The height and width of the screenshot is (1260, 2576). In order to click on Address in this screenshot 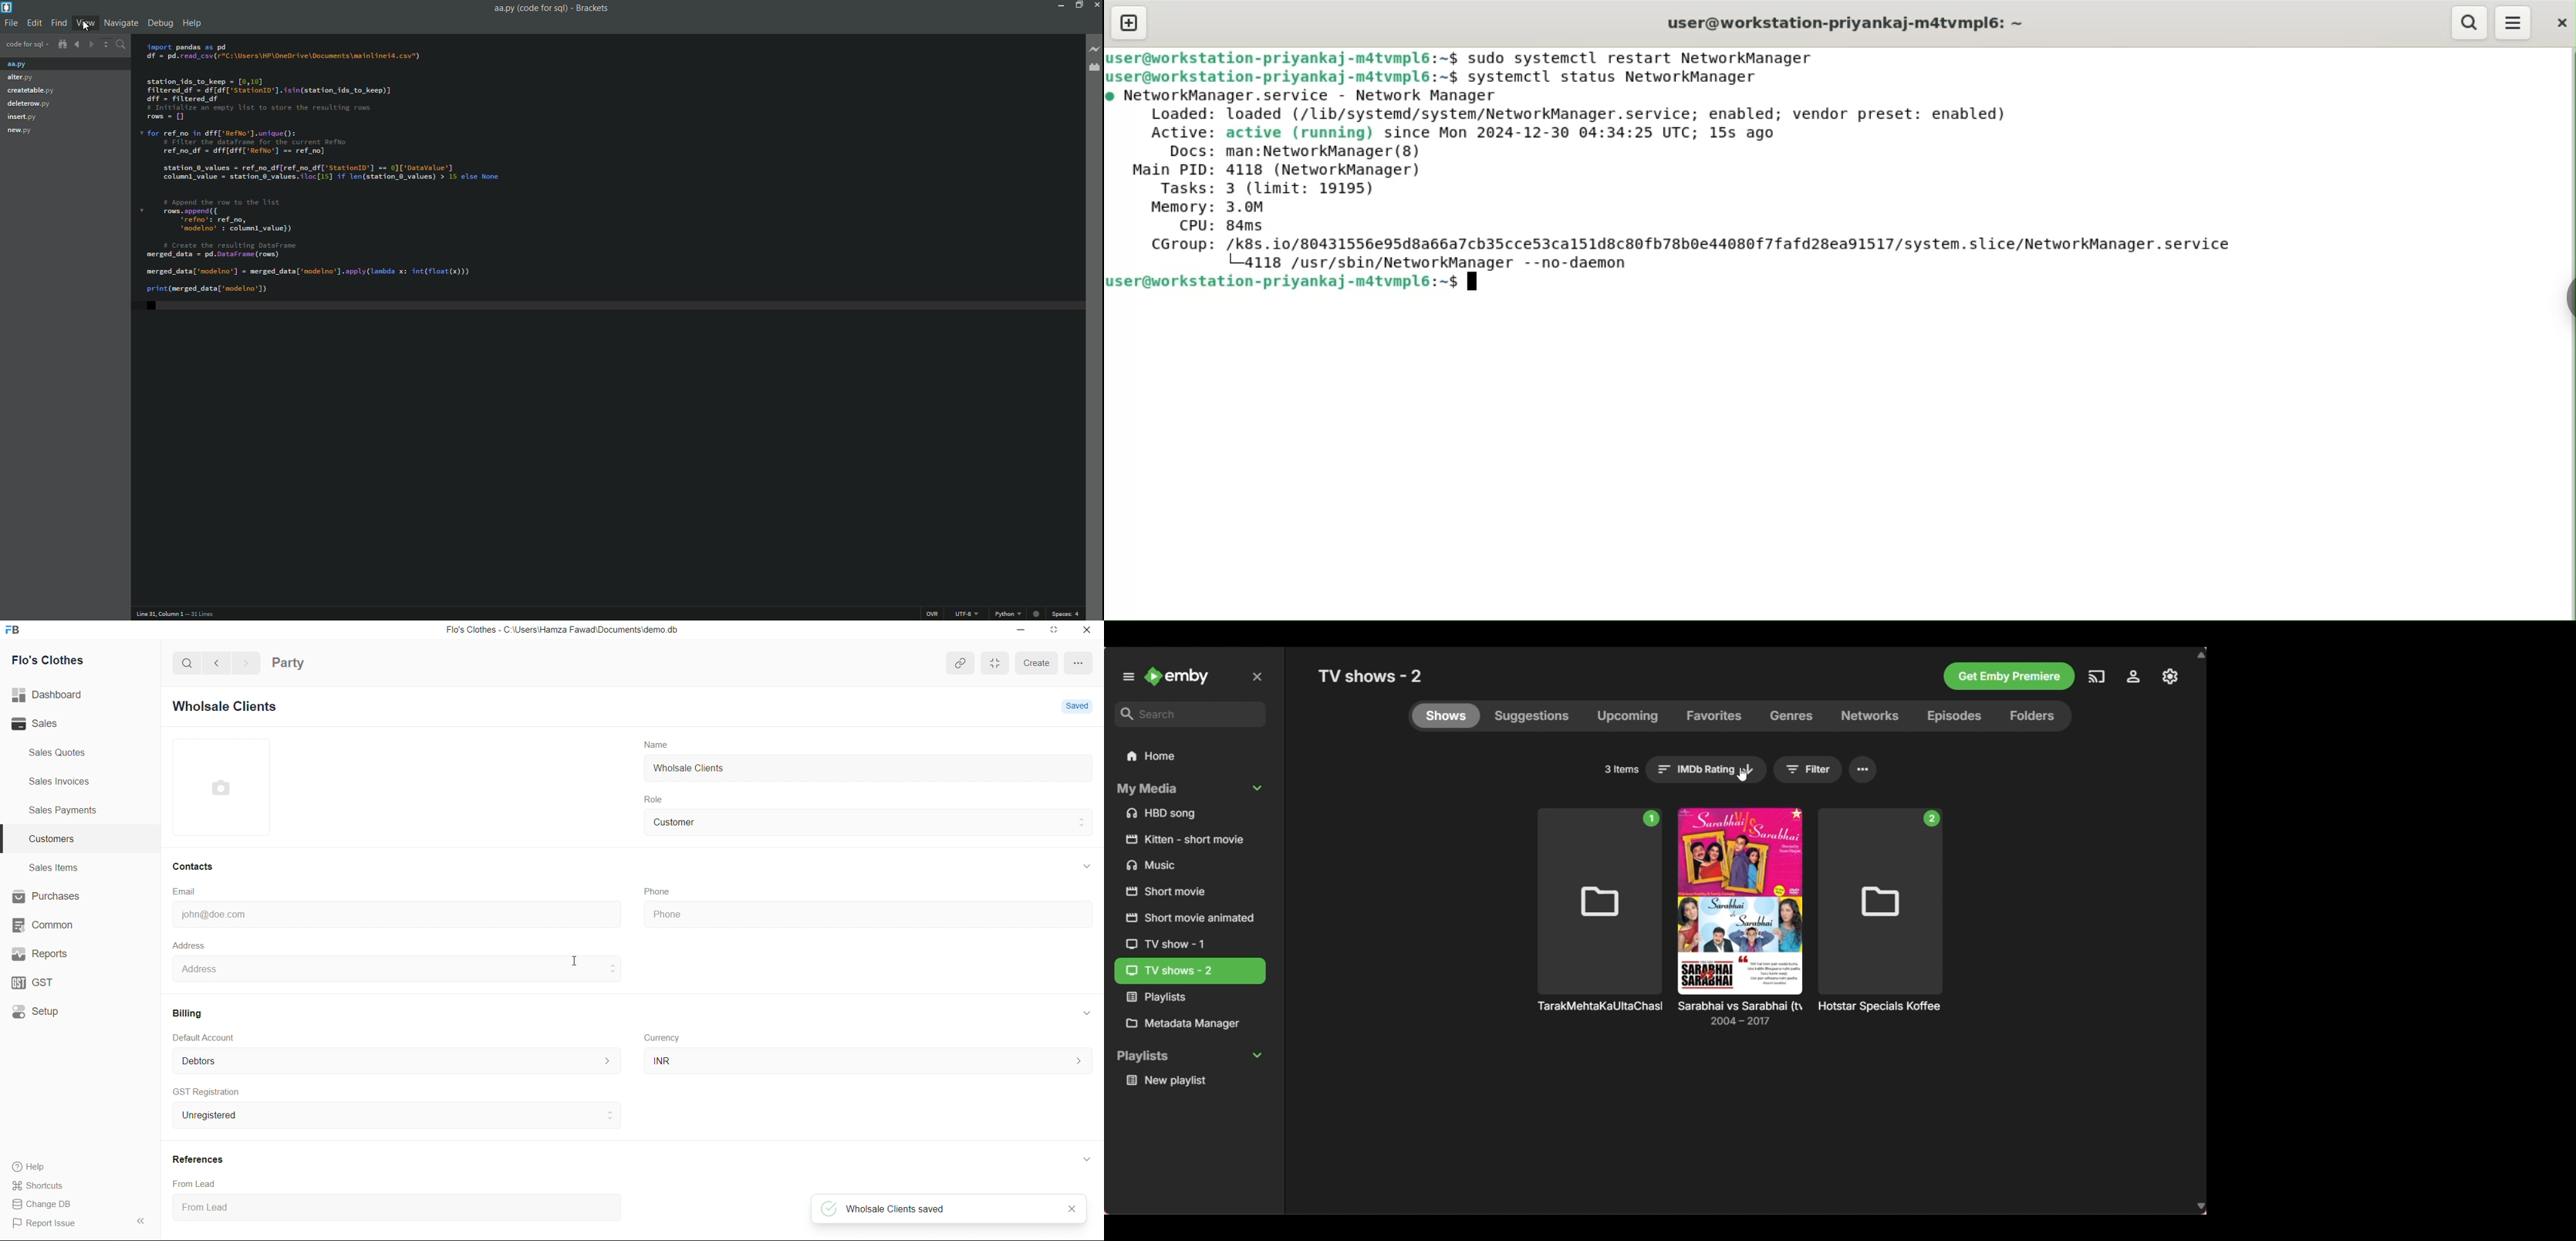, I will do `click(189, 944)`.